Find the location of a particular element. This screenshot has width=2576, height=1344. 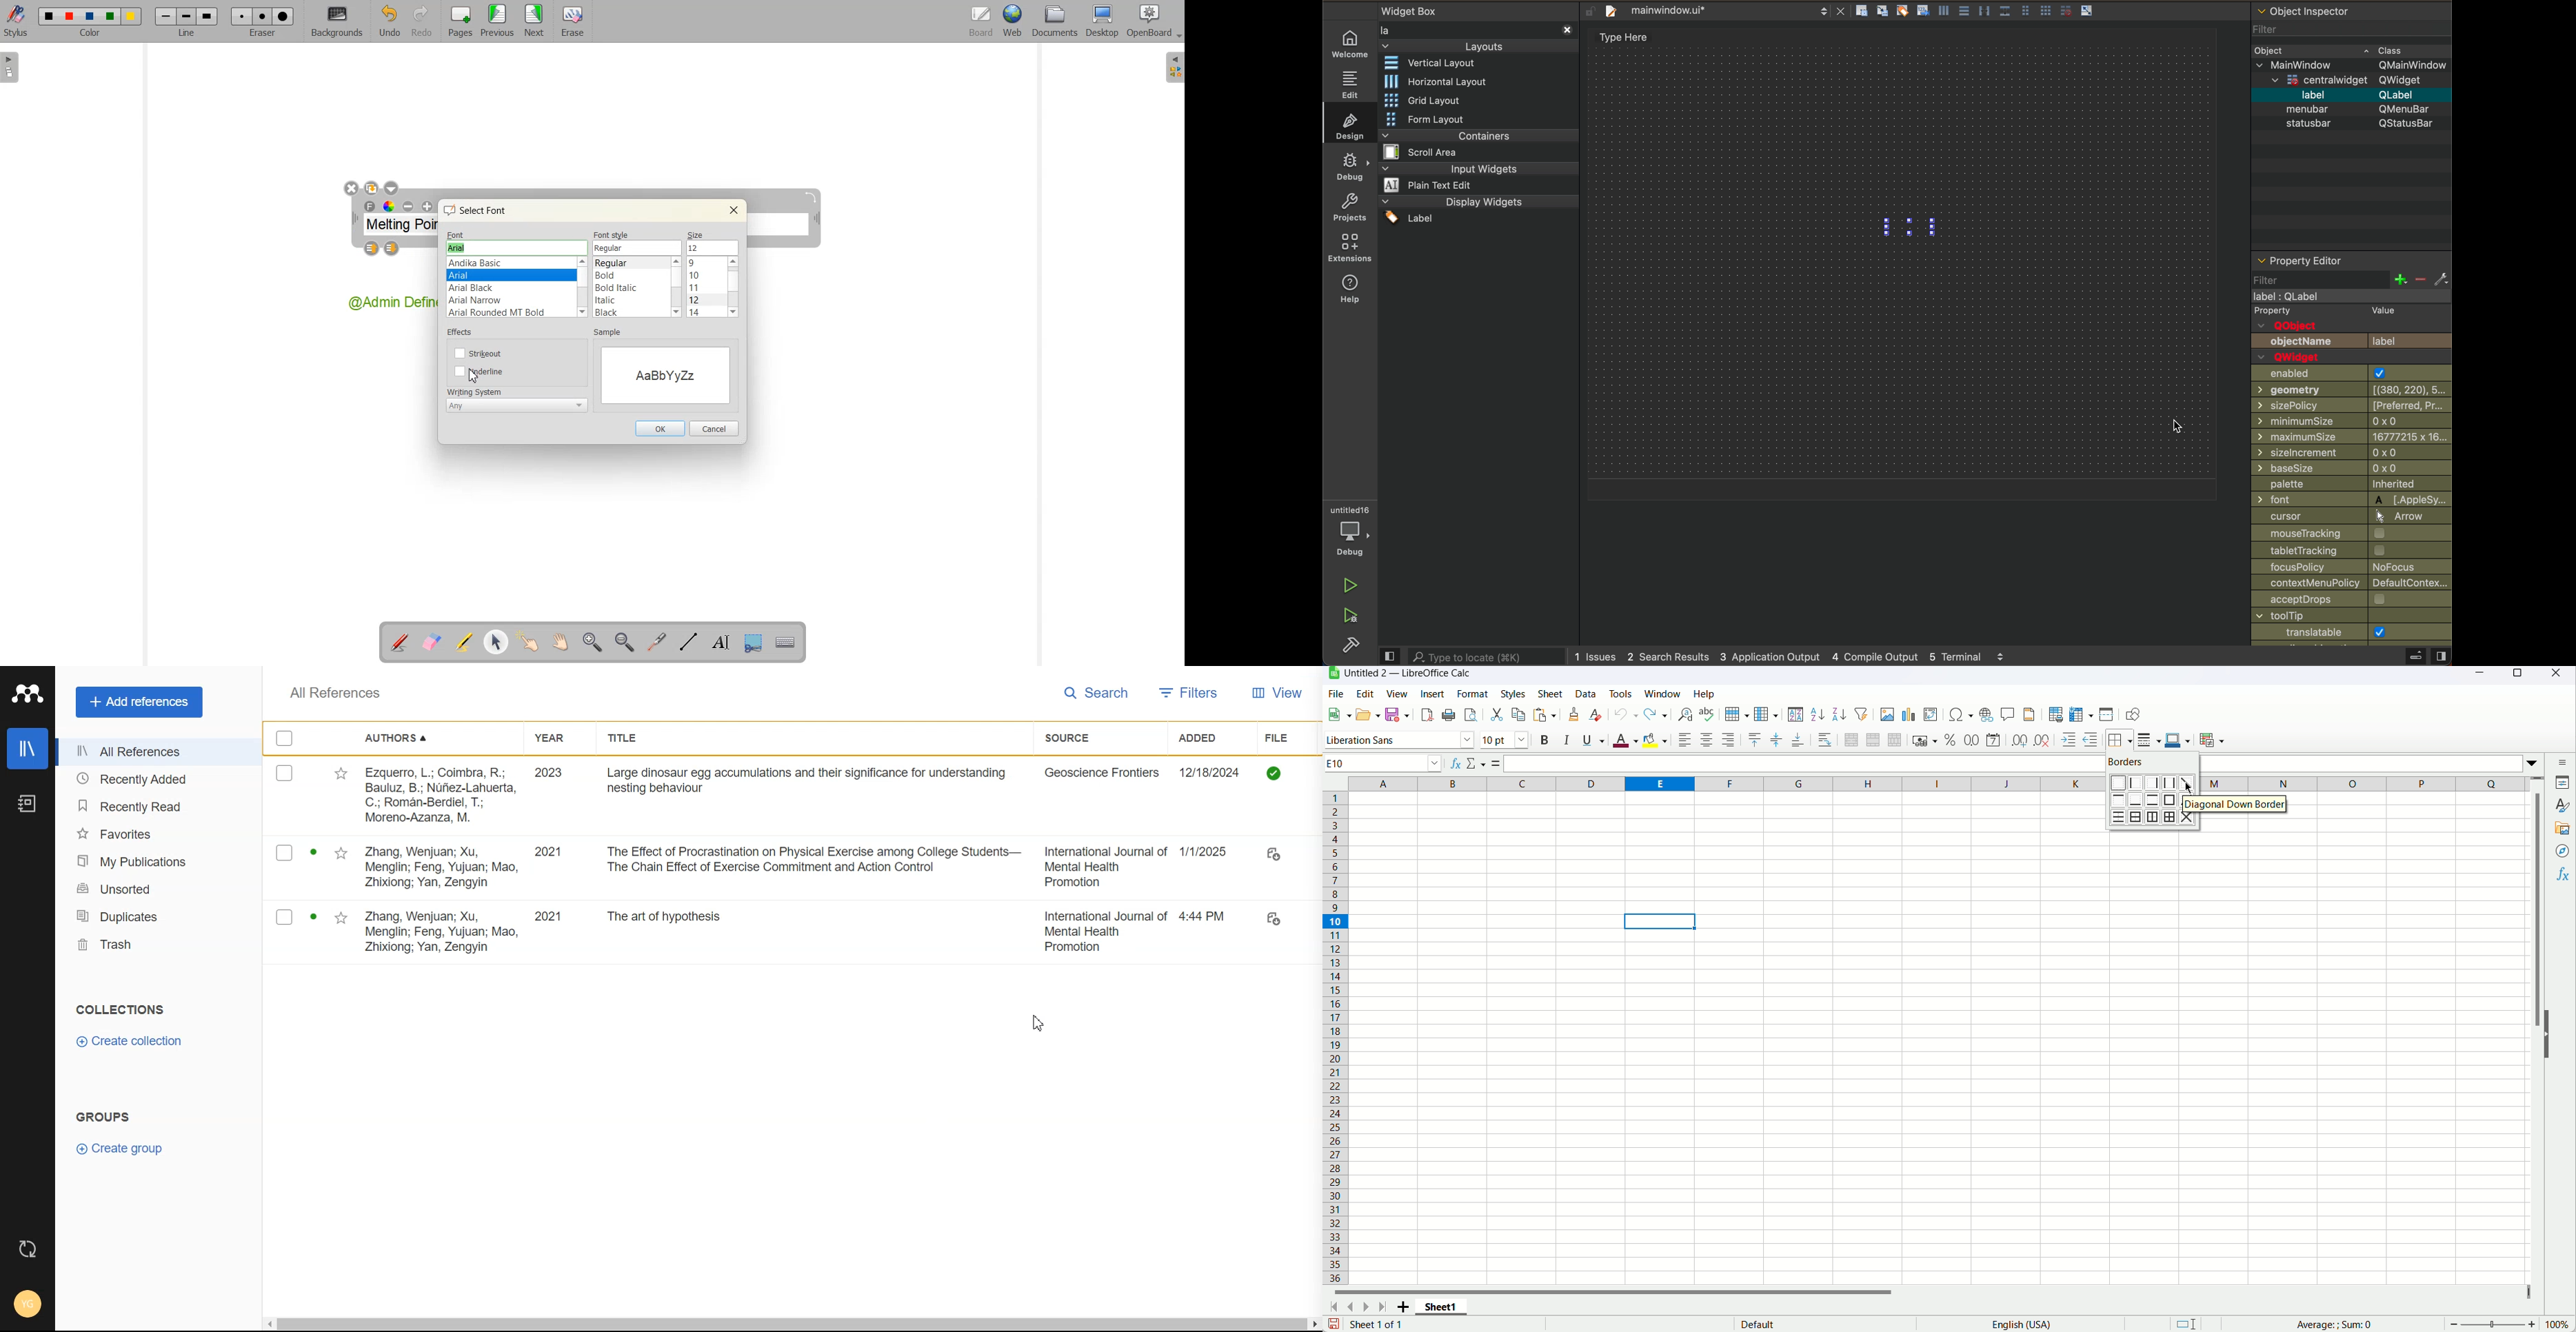

Align right is located at coordinates (1729, 738).